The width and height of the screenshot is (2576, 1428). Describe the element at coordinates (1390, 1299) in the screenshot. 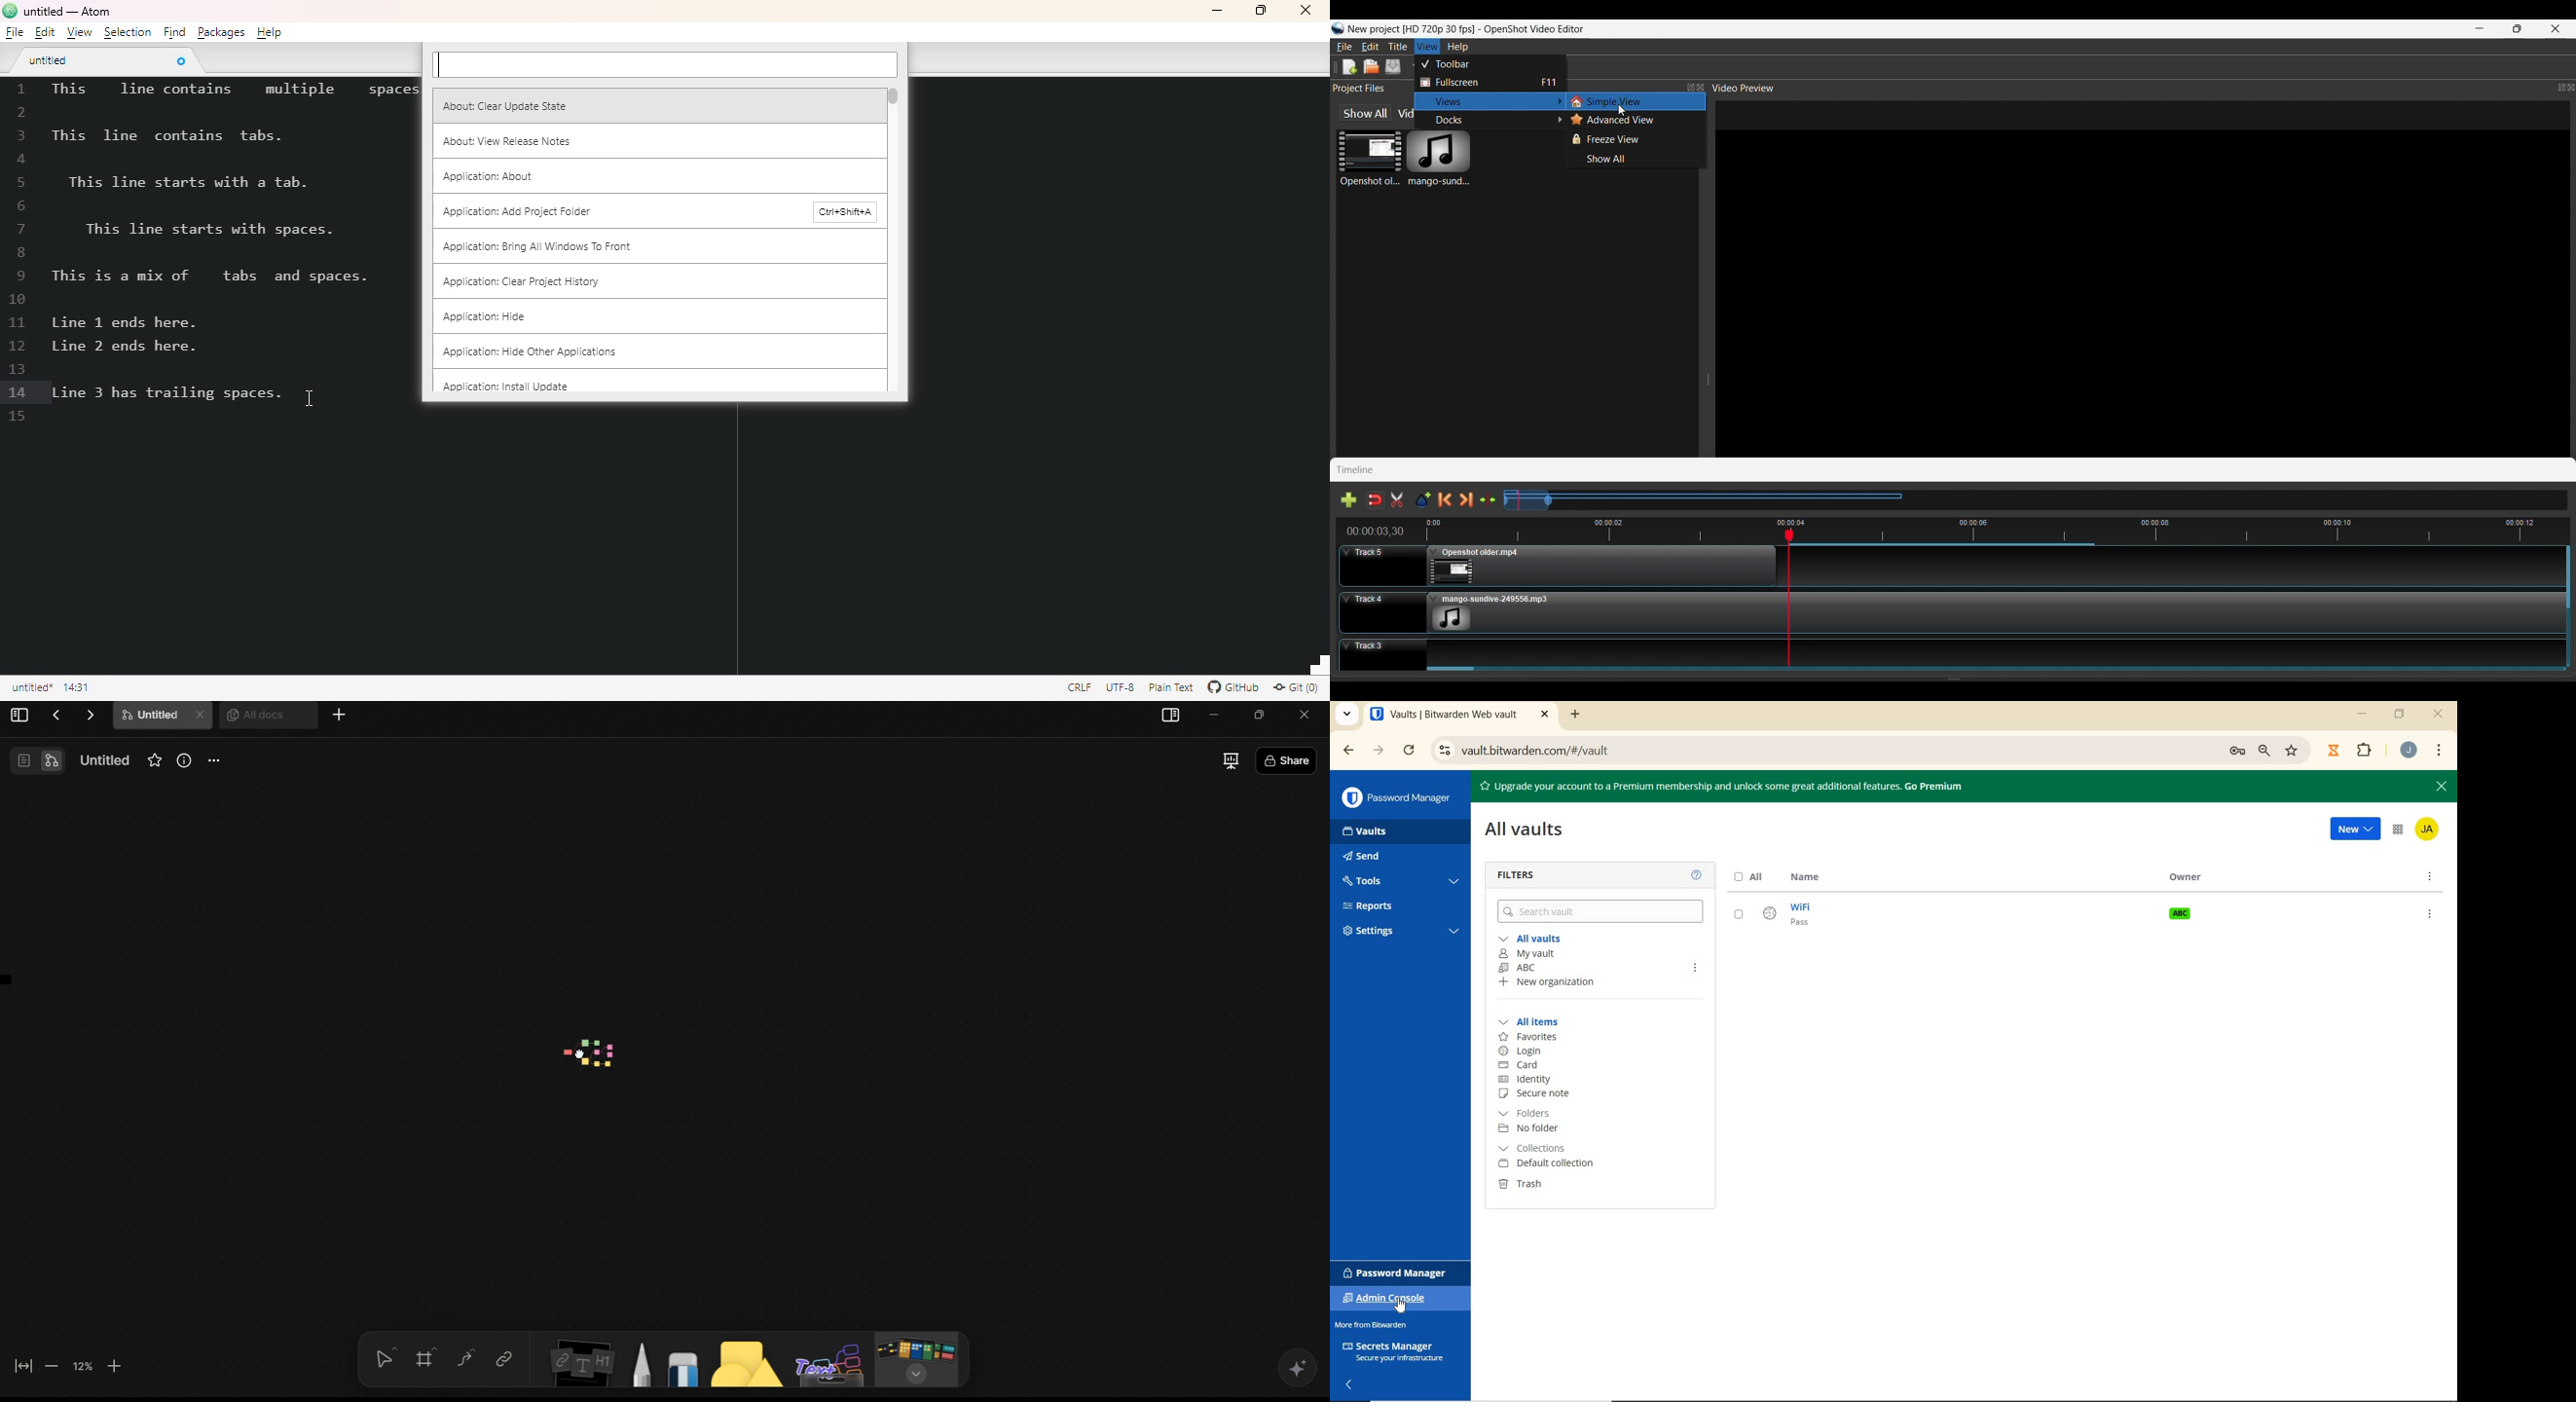

I see `ADMIN CONSOLE` at that location.